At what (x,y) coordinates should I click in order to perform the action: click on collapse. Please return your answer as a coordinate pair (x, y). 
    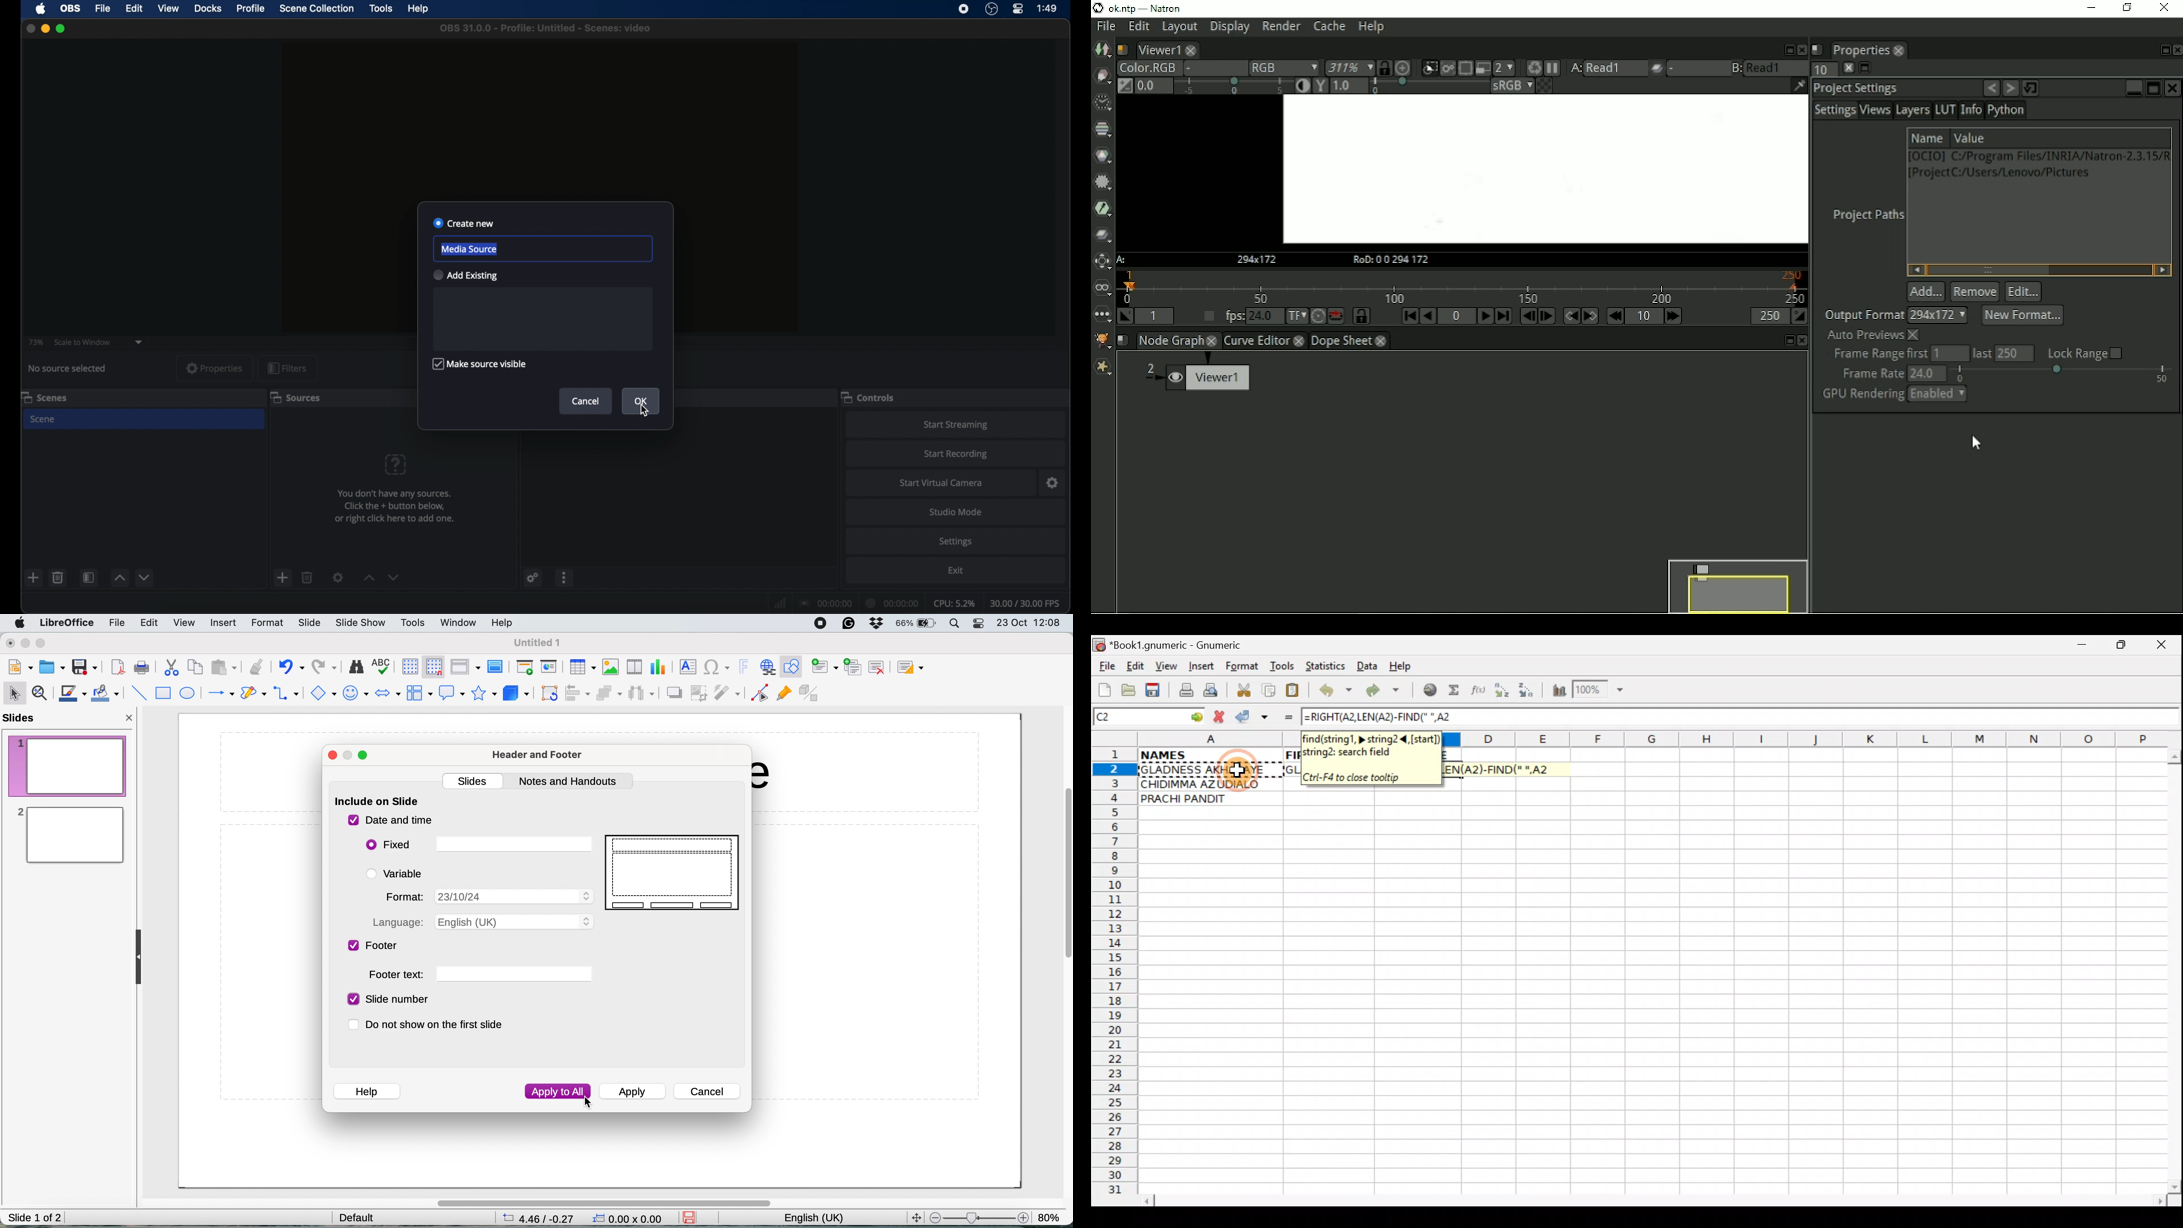
    Looking at the image, I should click on (141, 958).